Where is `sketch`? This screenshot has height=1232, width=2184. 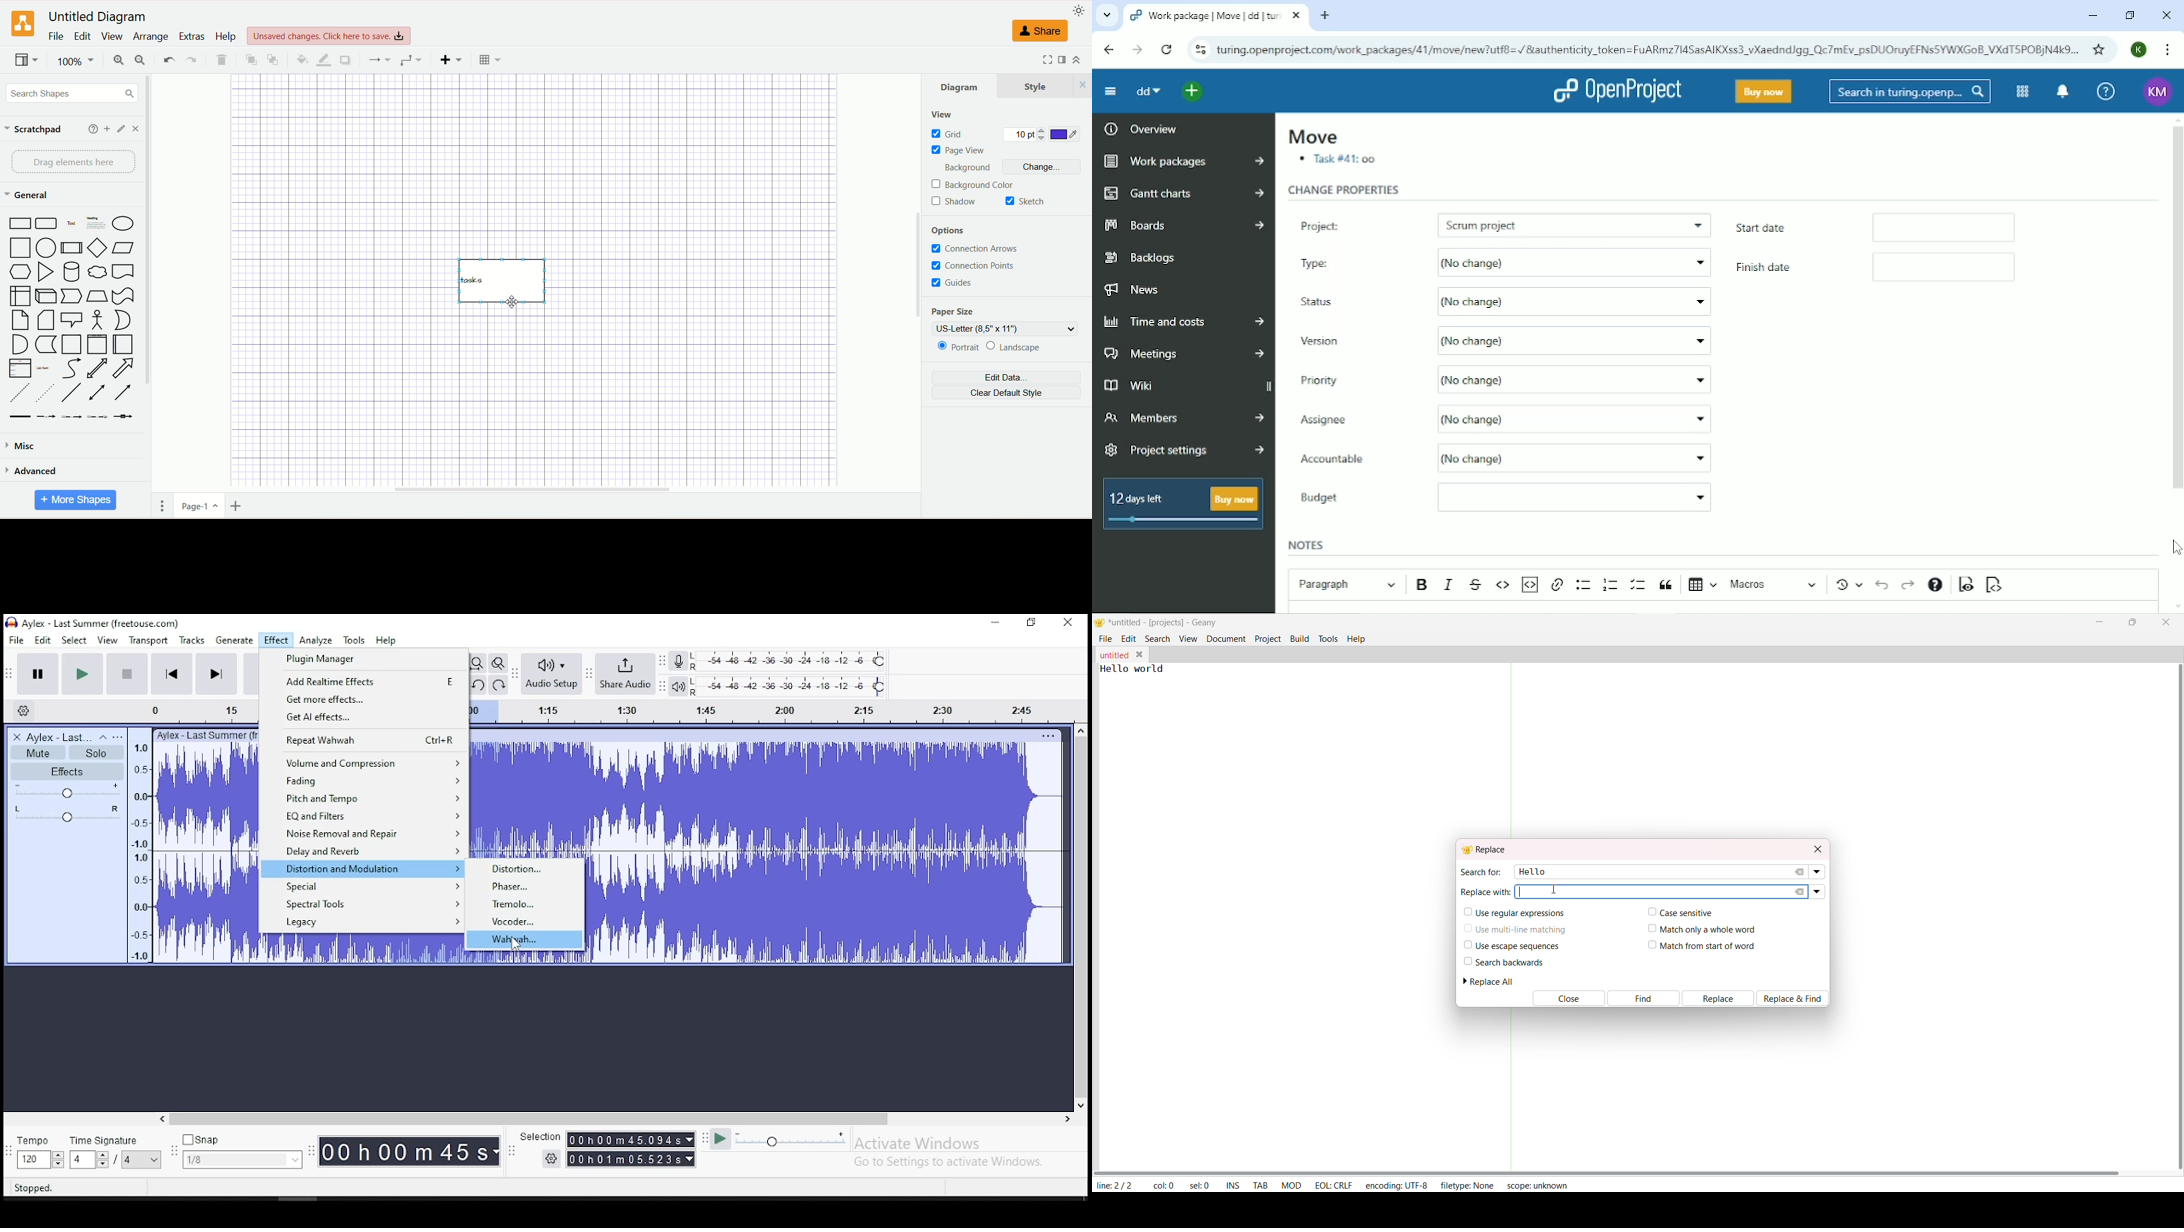 sketch is located at coordinates (1024, 201).